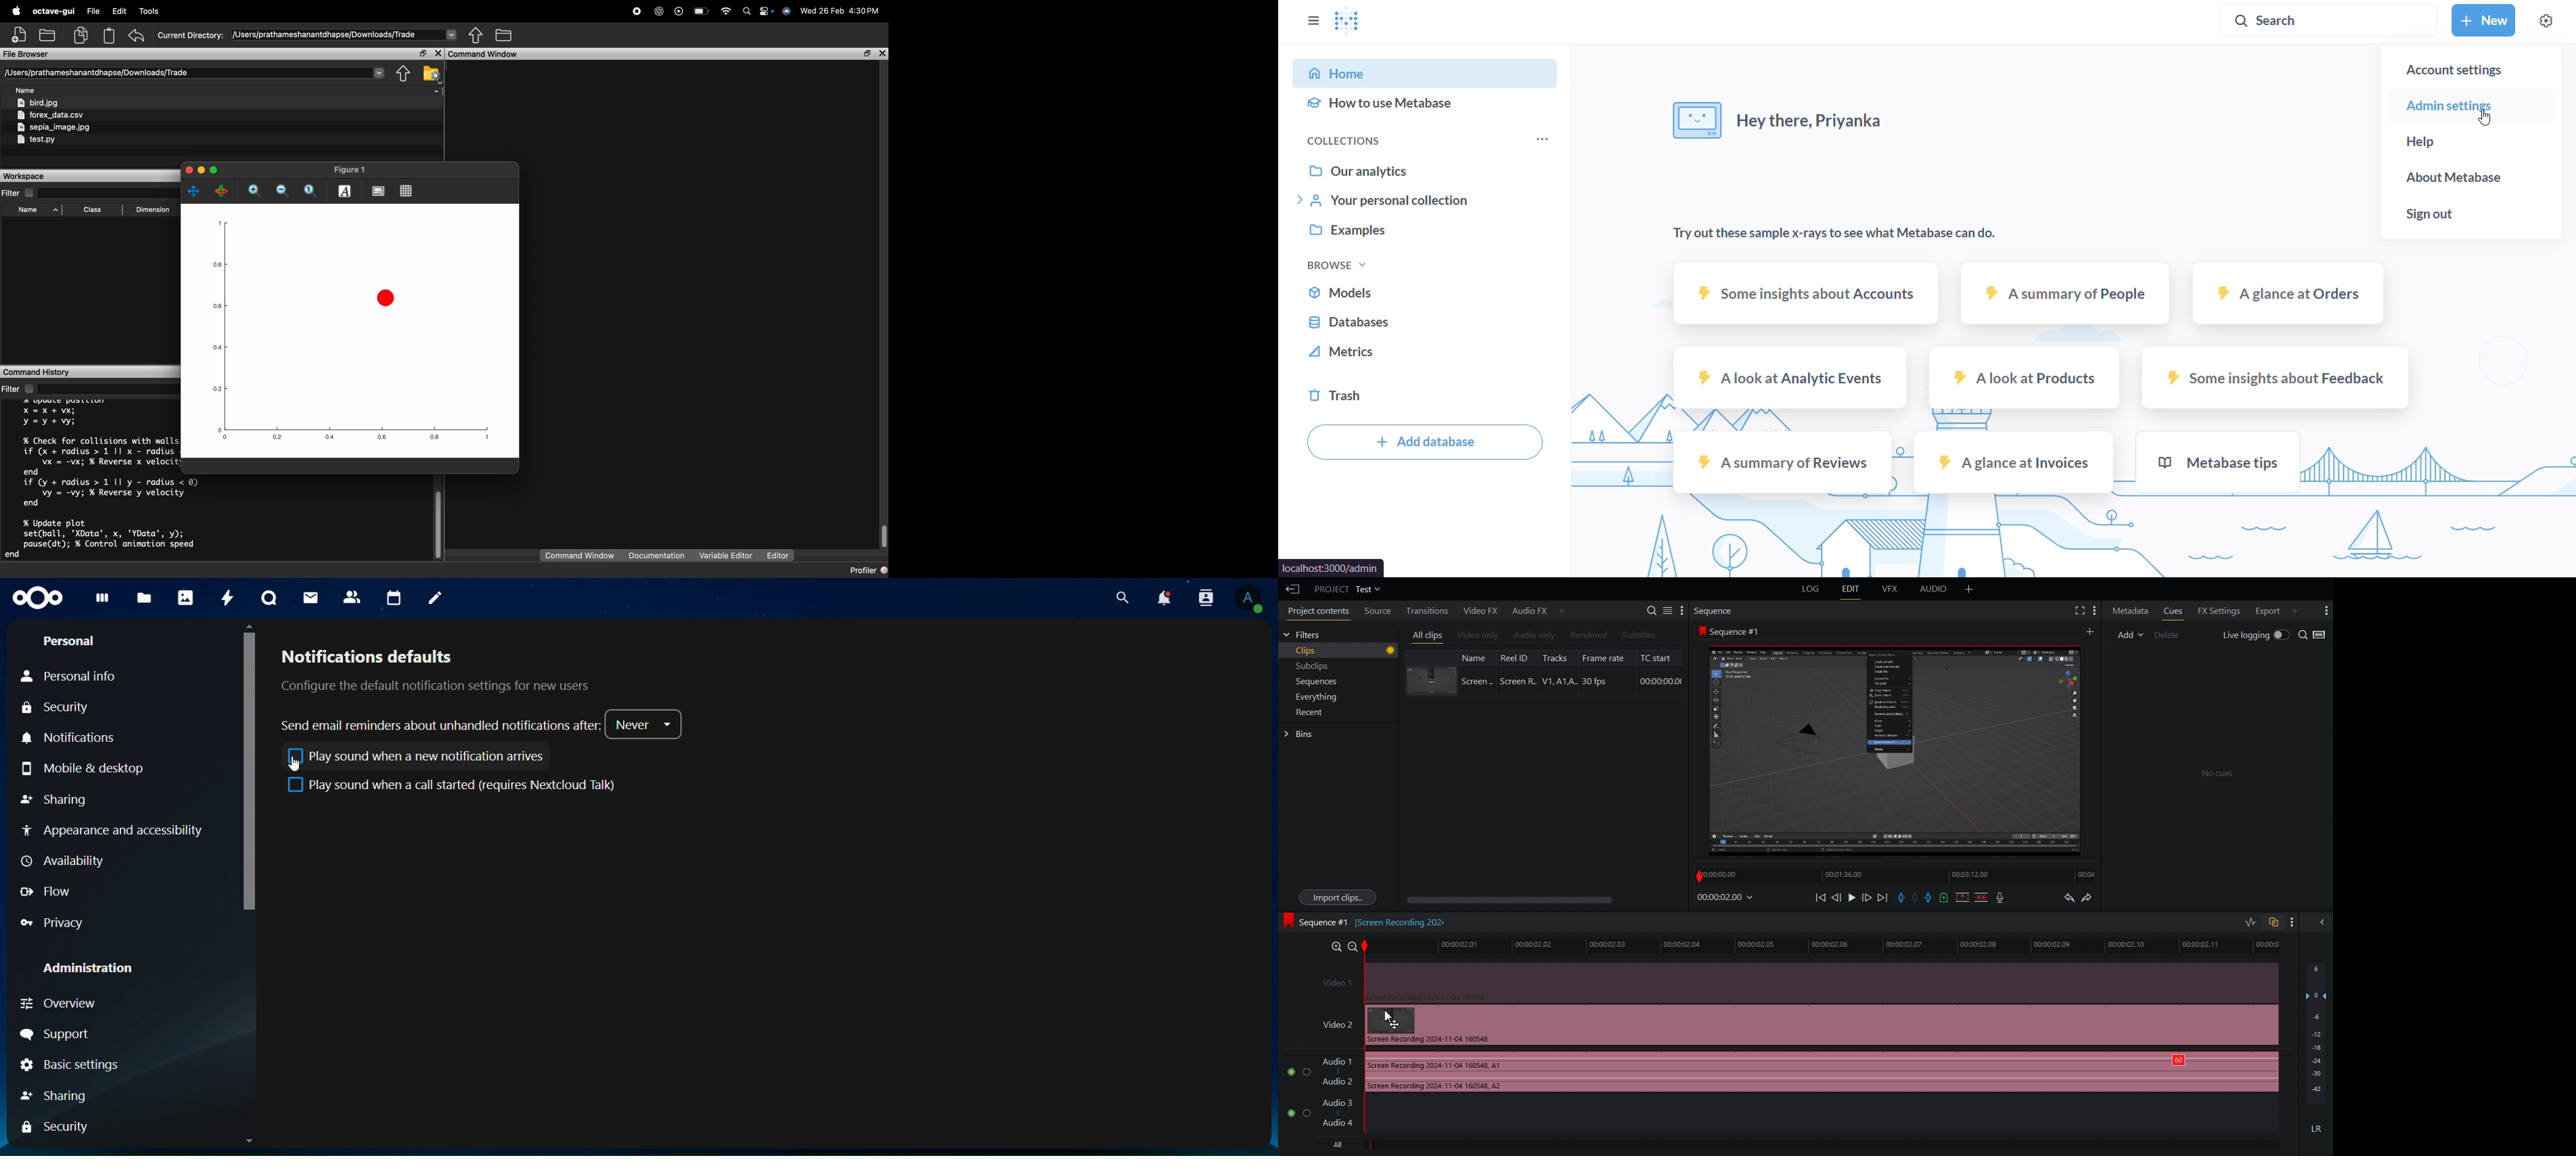 The width and height of the screenshot is (2576, 1176). I want to click on Clips, so click(1339, 650).